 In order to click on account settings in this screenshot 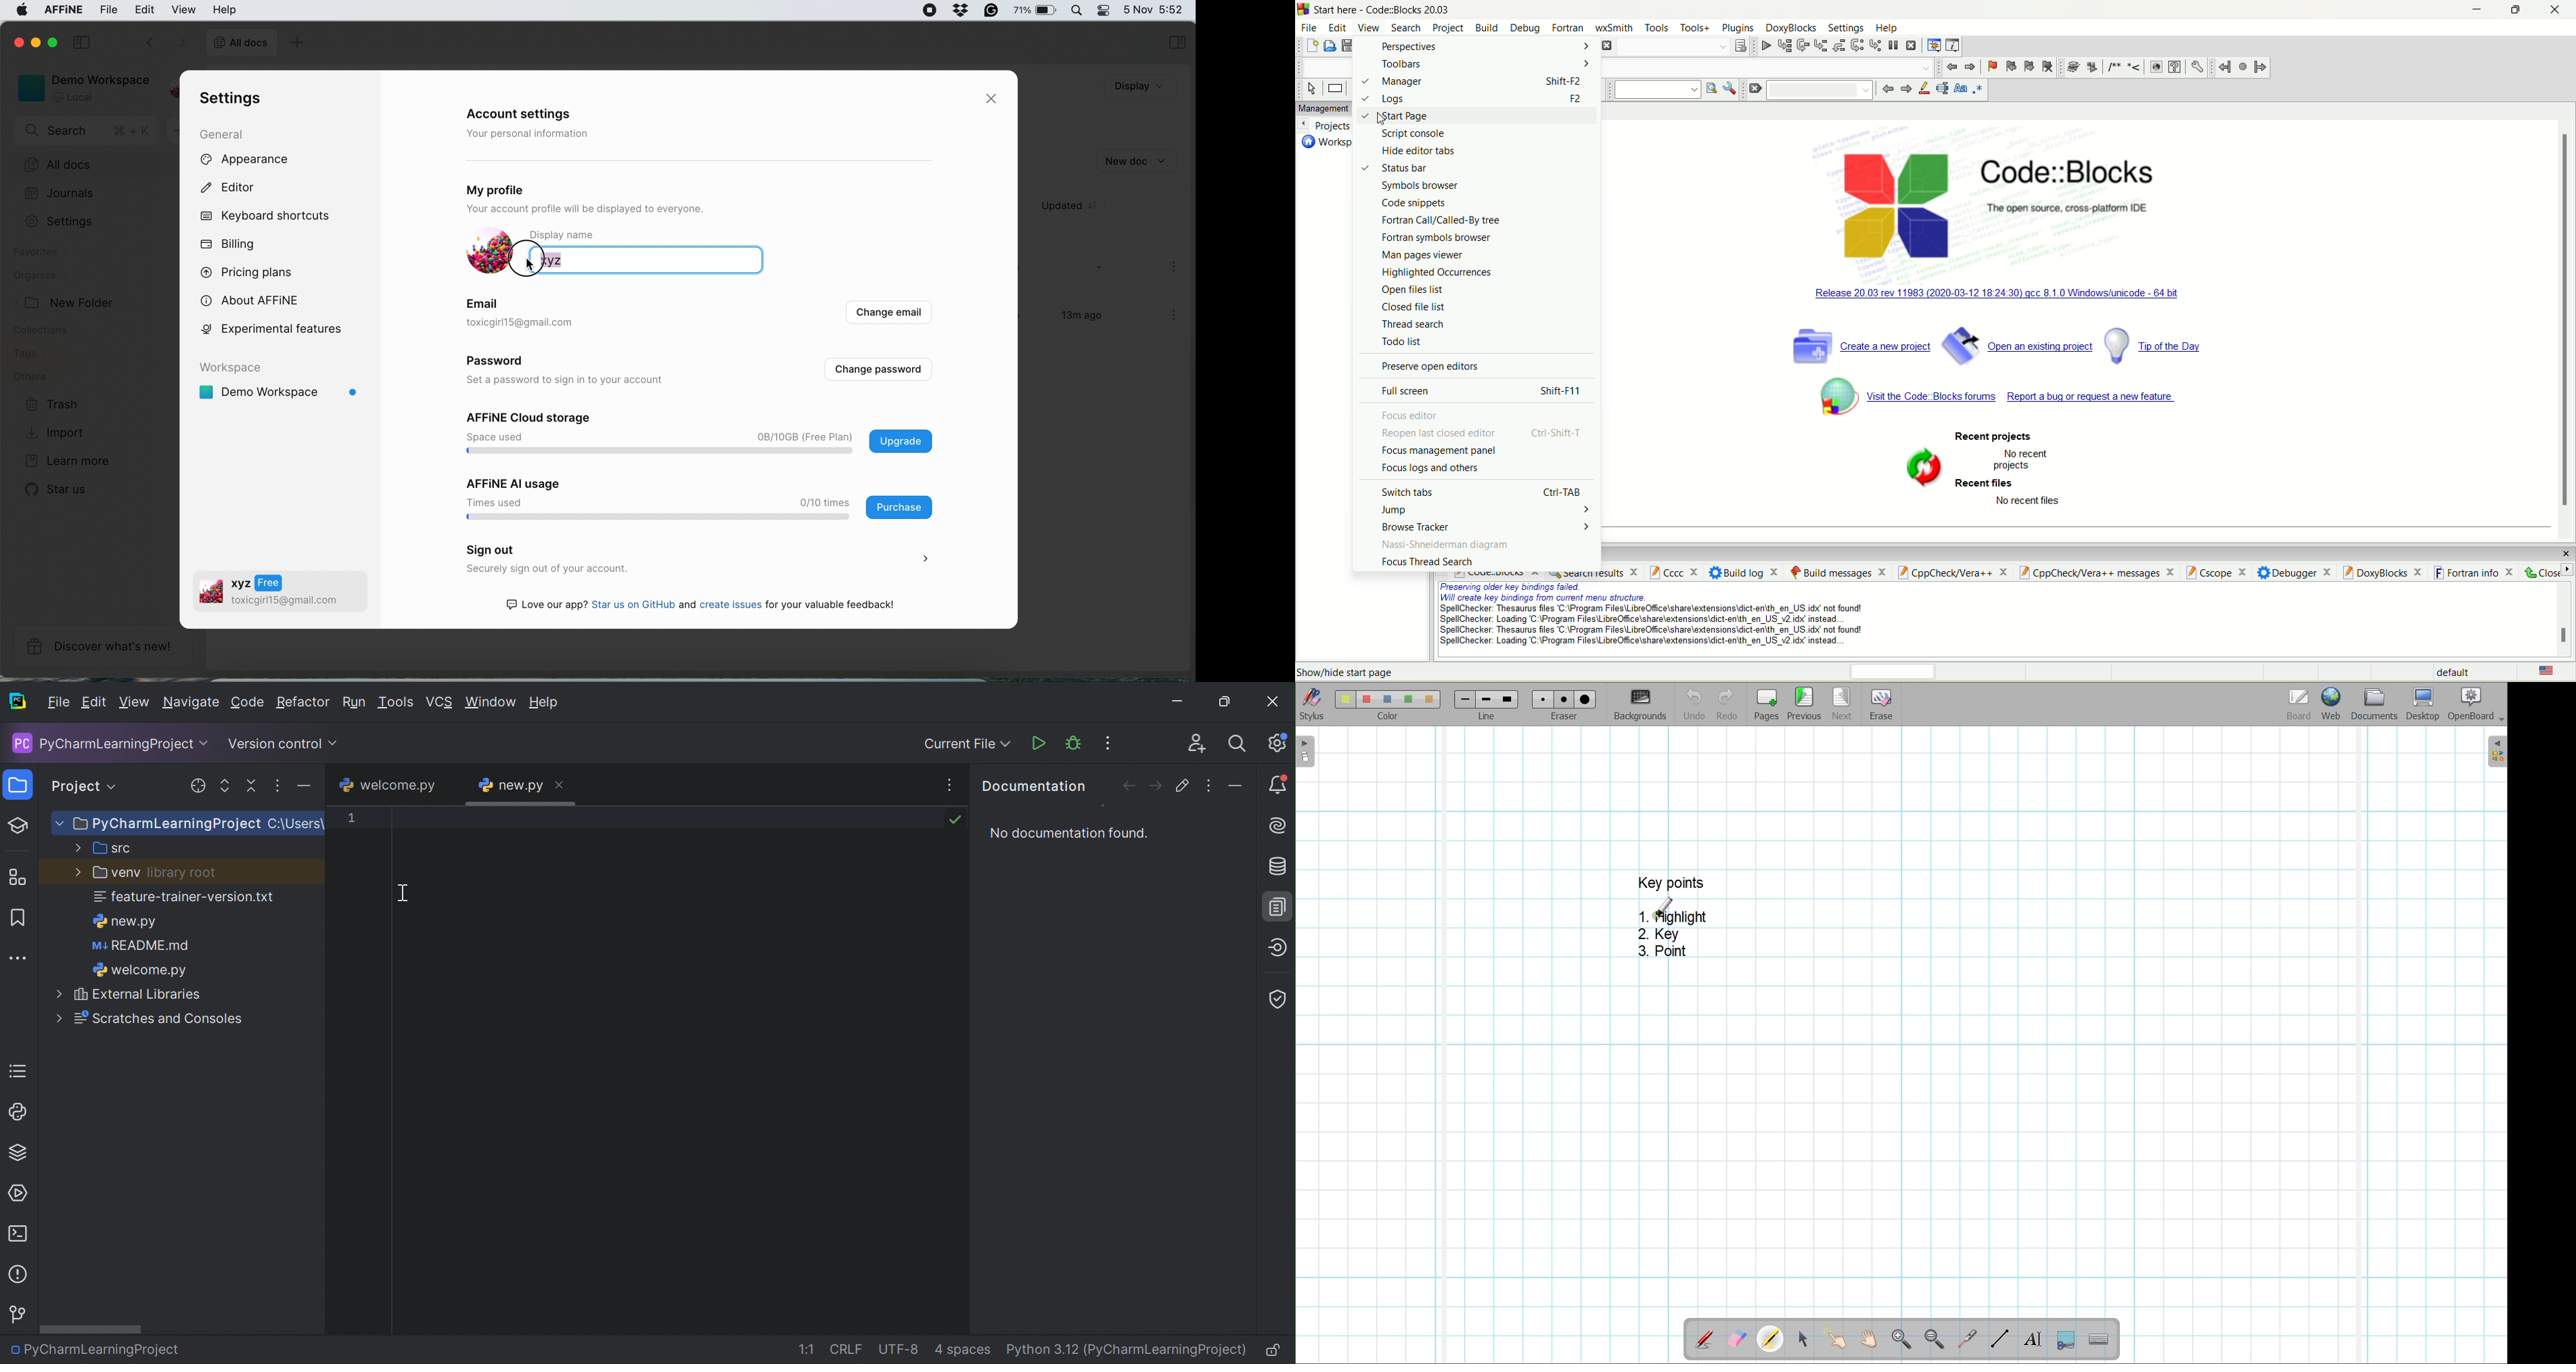, I will do `click(526, 115)`.